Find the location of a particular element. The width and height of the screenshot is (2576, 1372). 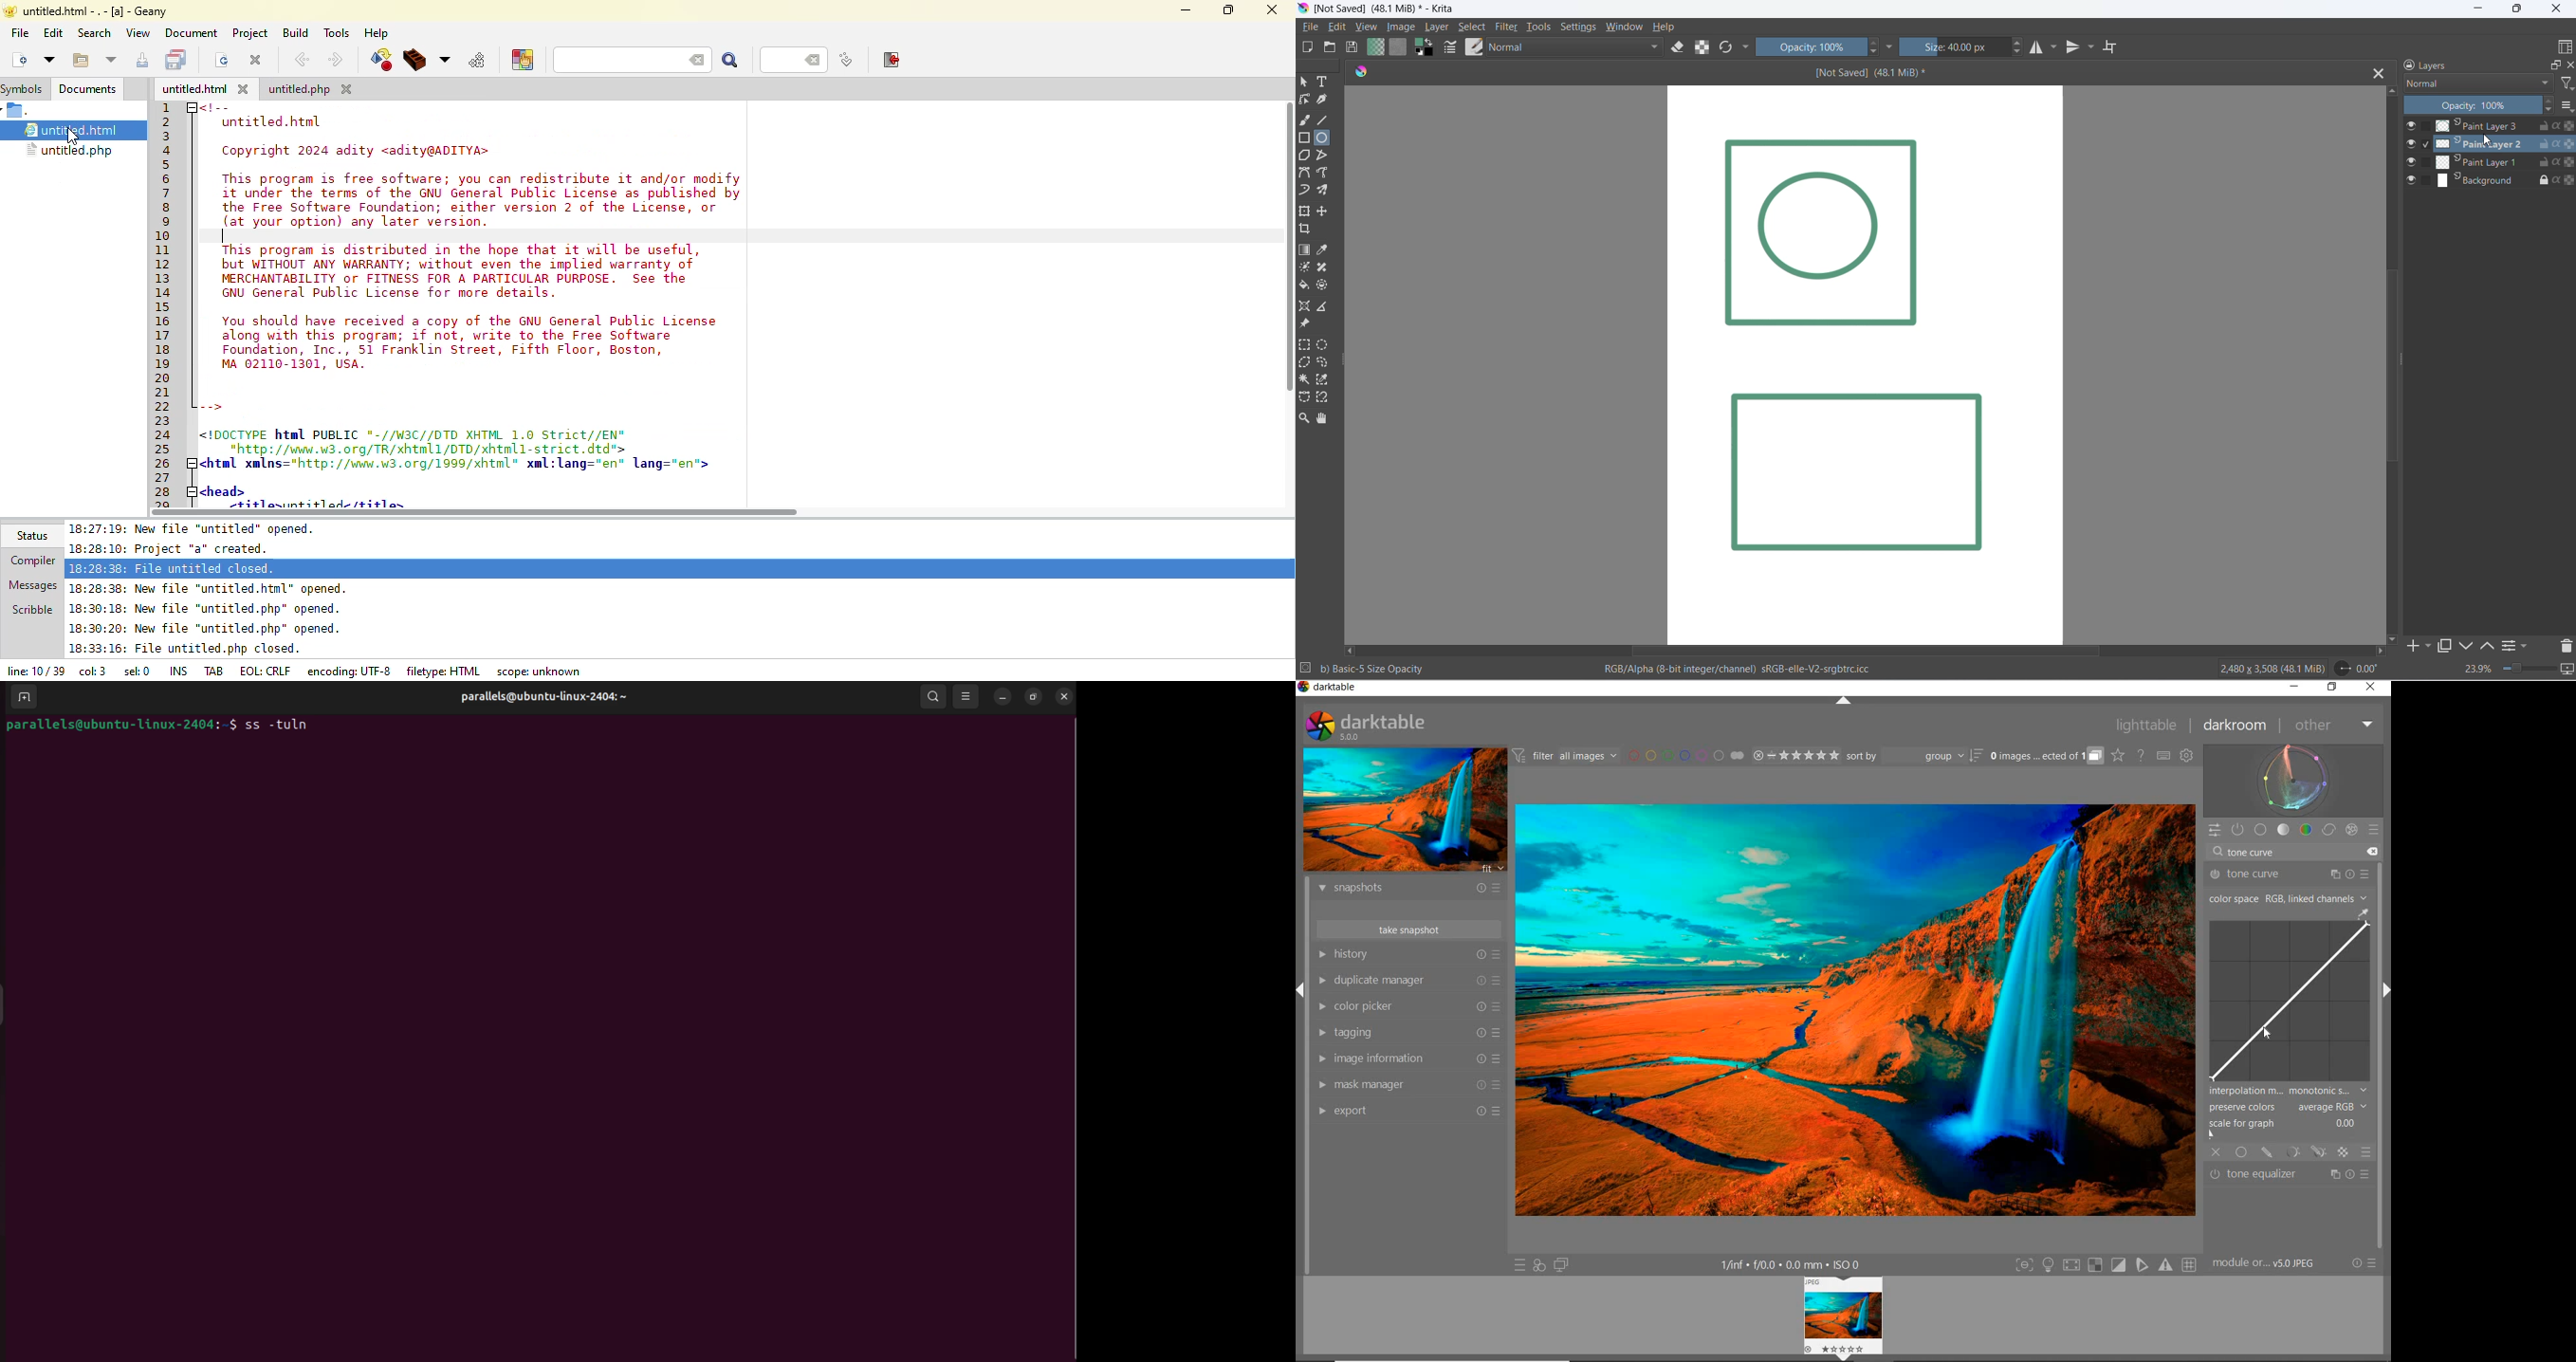

DISPLAY A SECOND DARKROOM IMAGE WINDOW is located at coordinates (1562, 1265).